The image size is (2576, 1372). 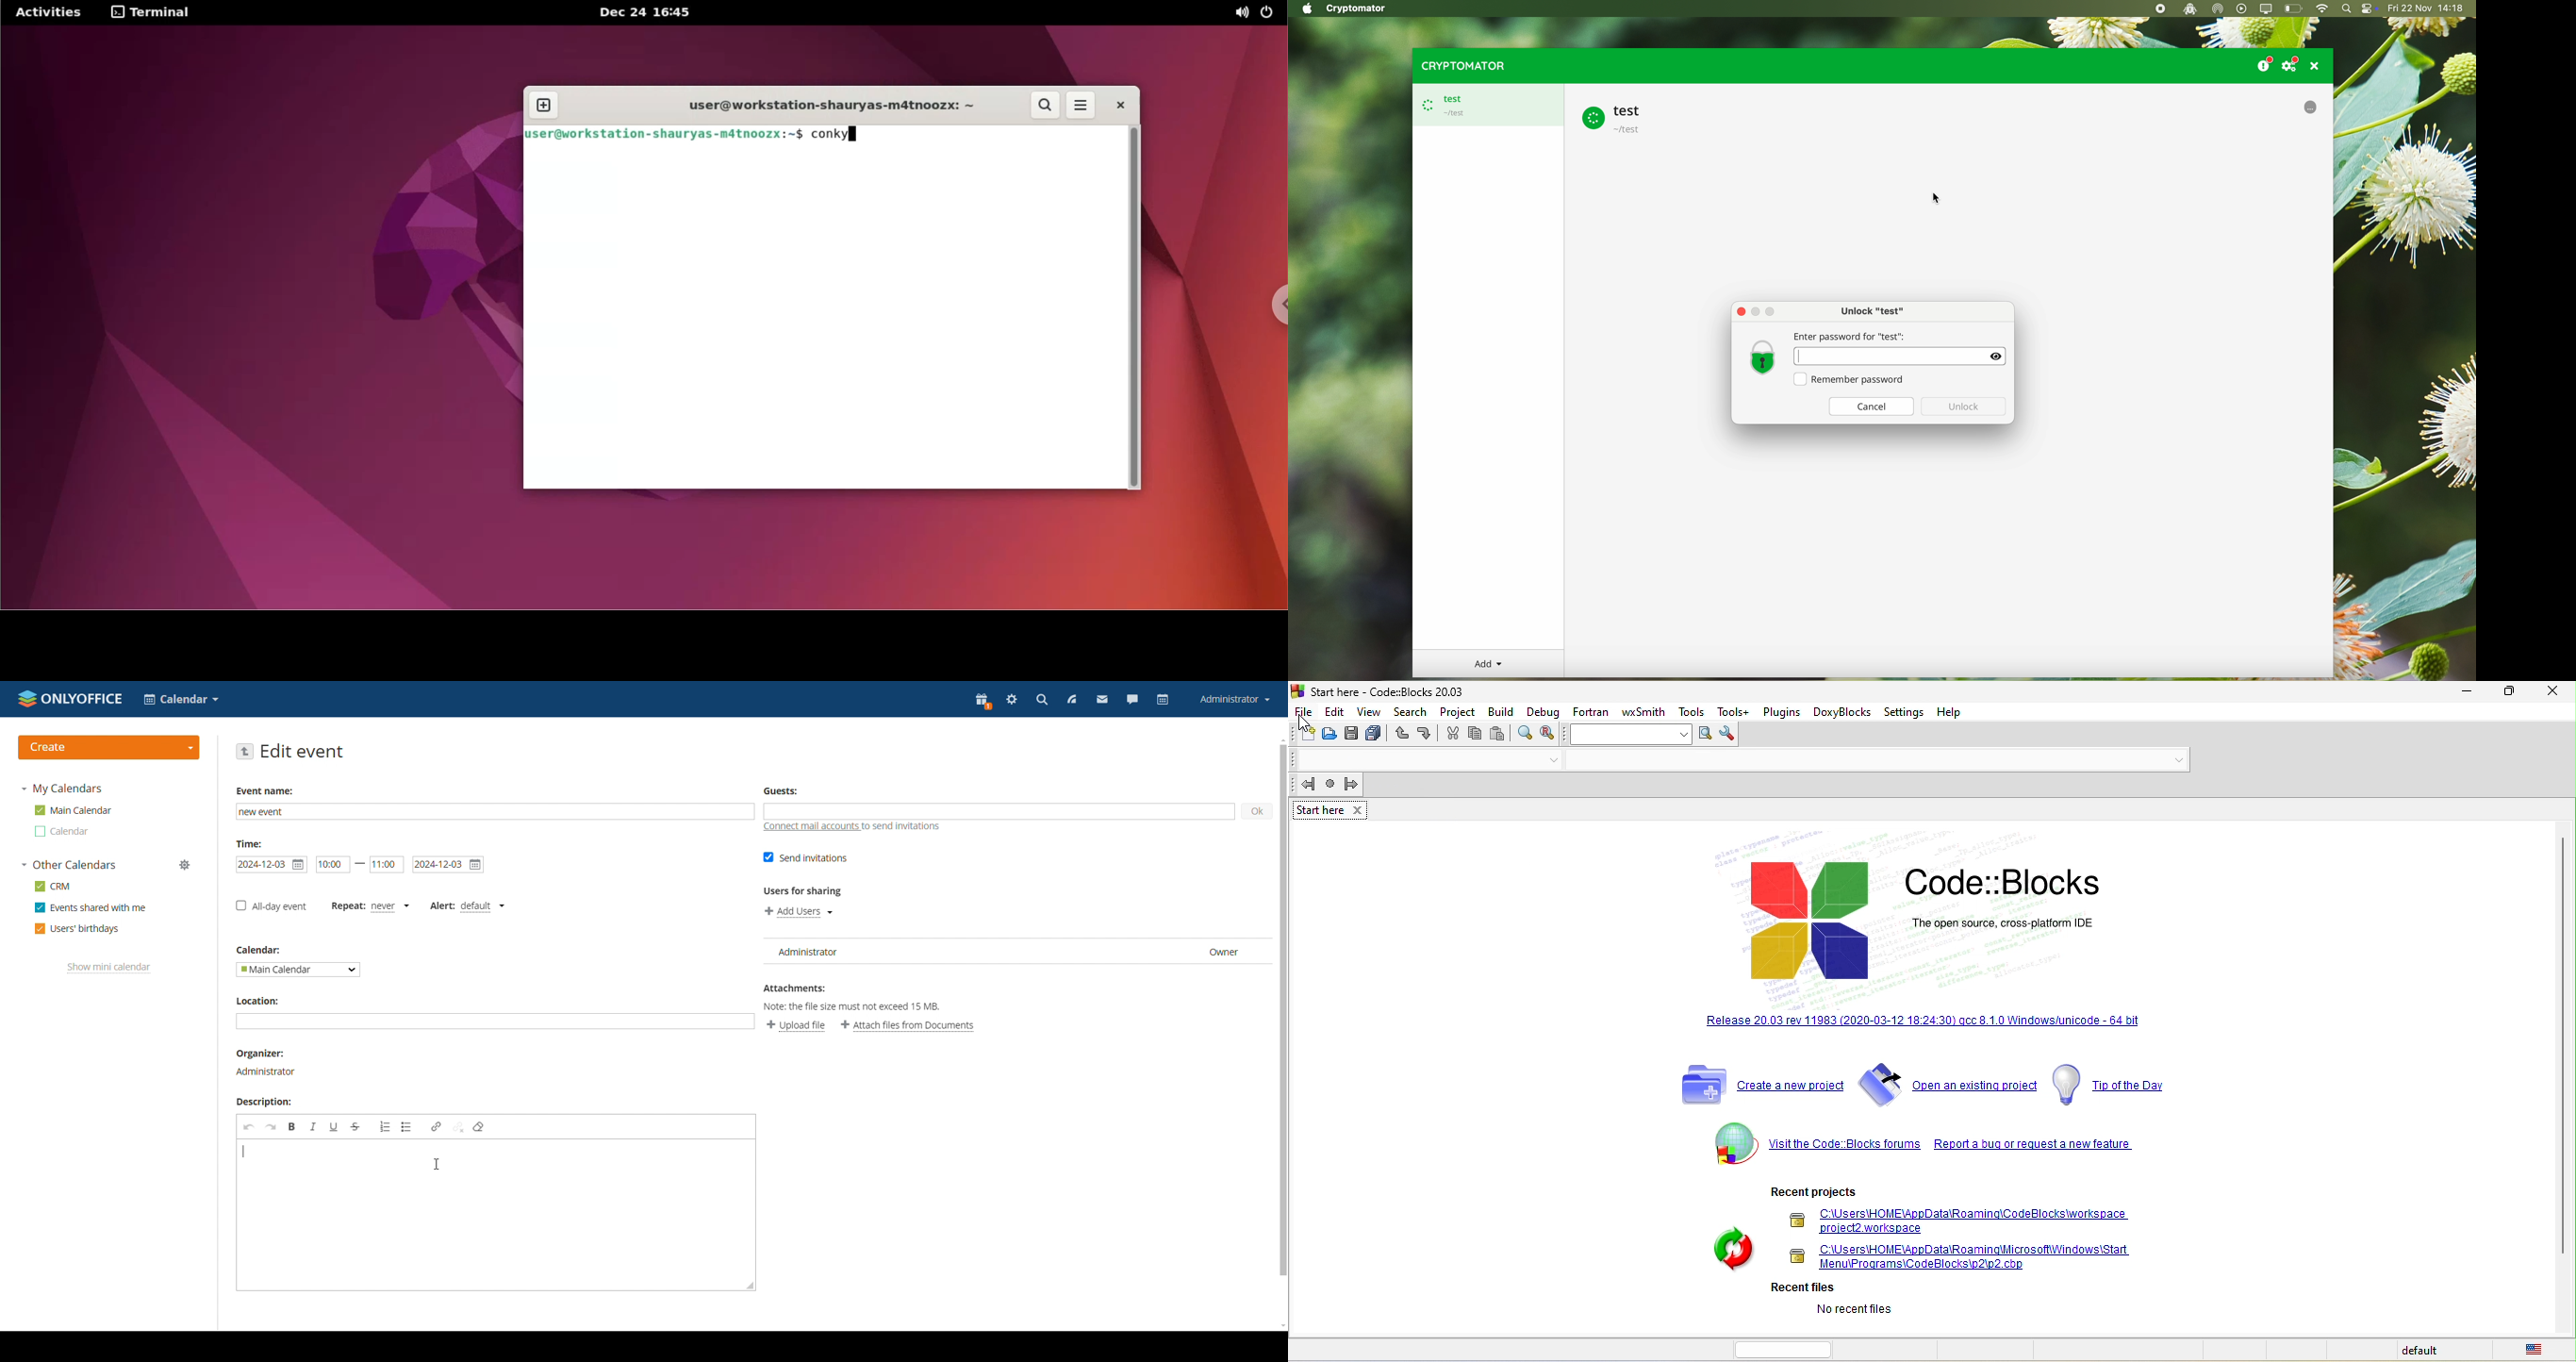 I want to click on run search, so click(x=1704, y=735).